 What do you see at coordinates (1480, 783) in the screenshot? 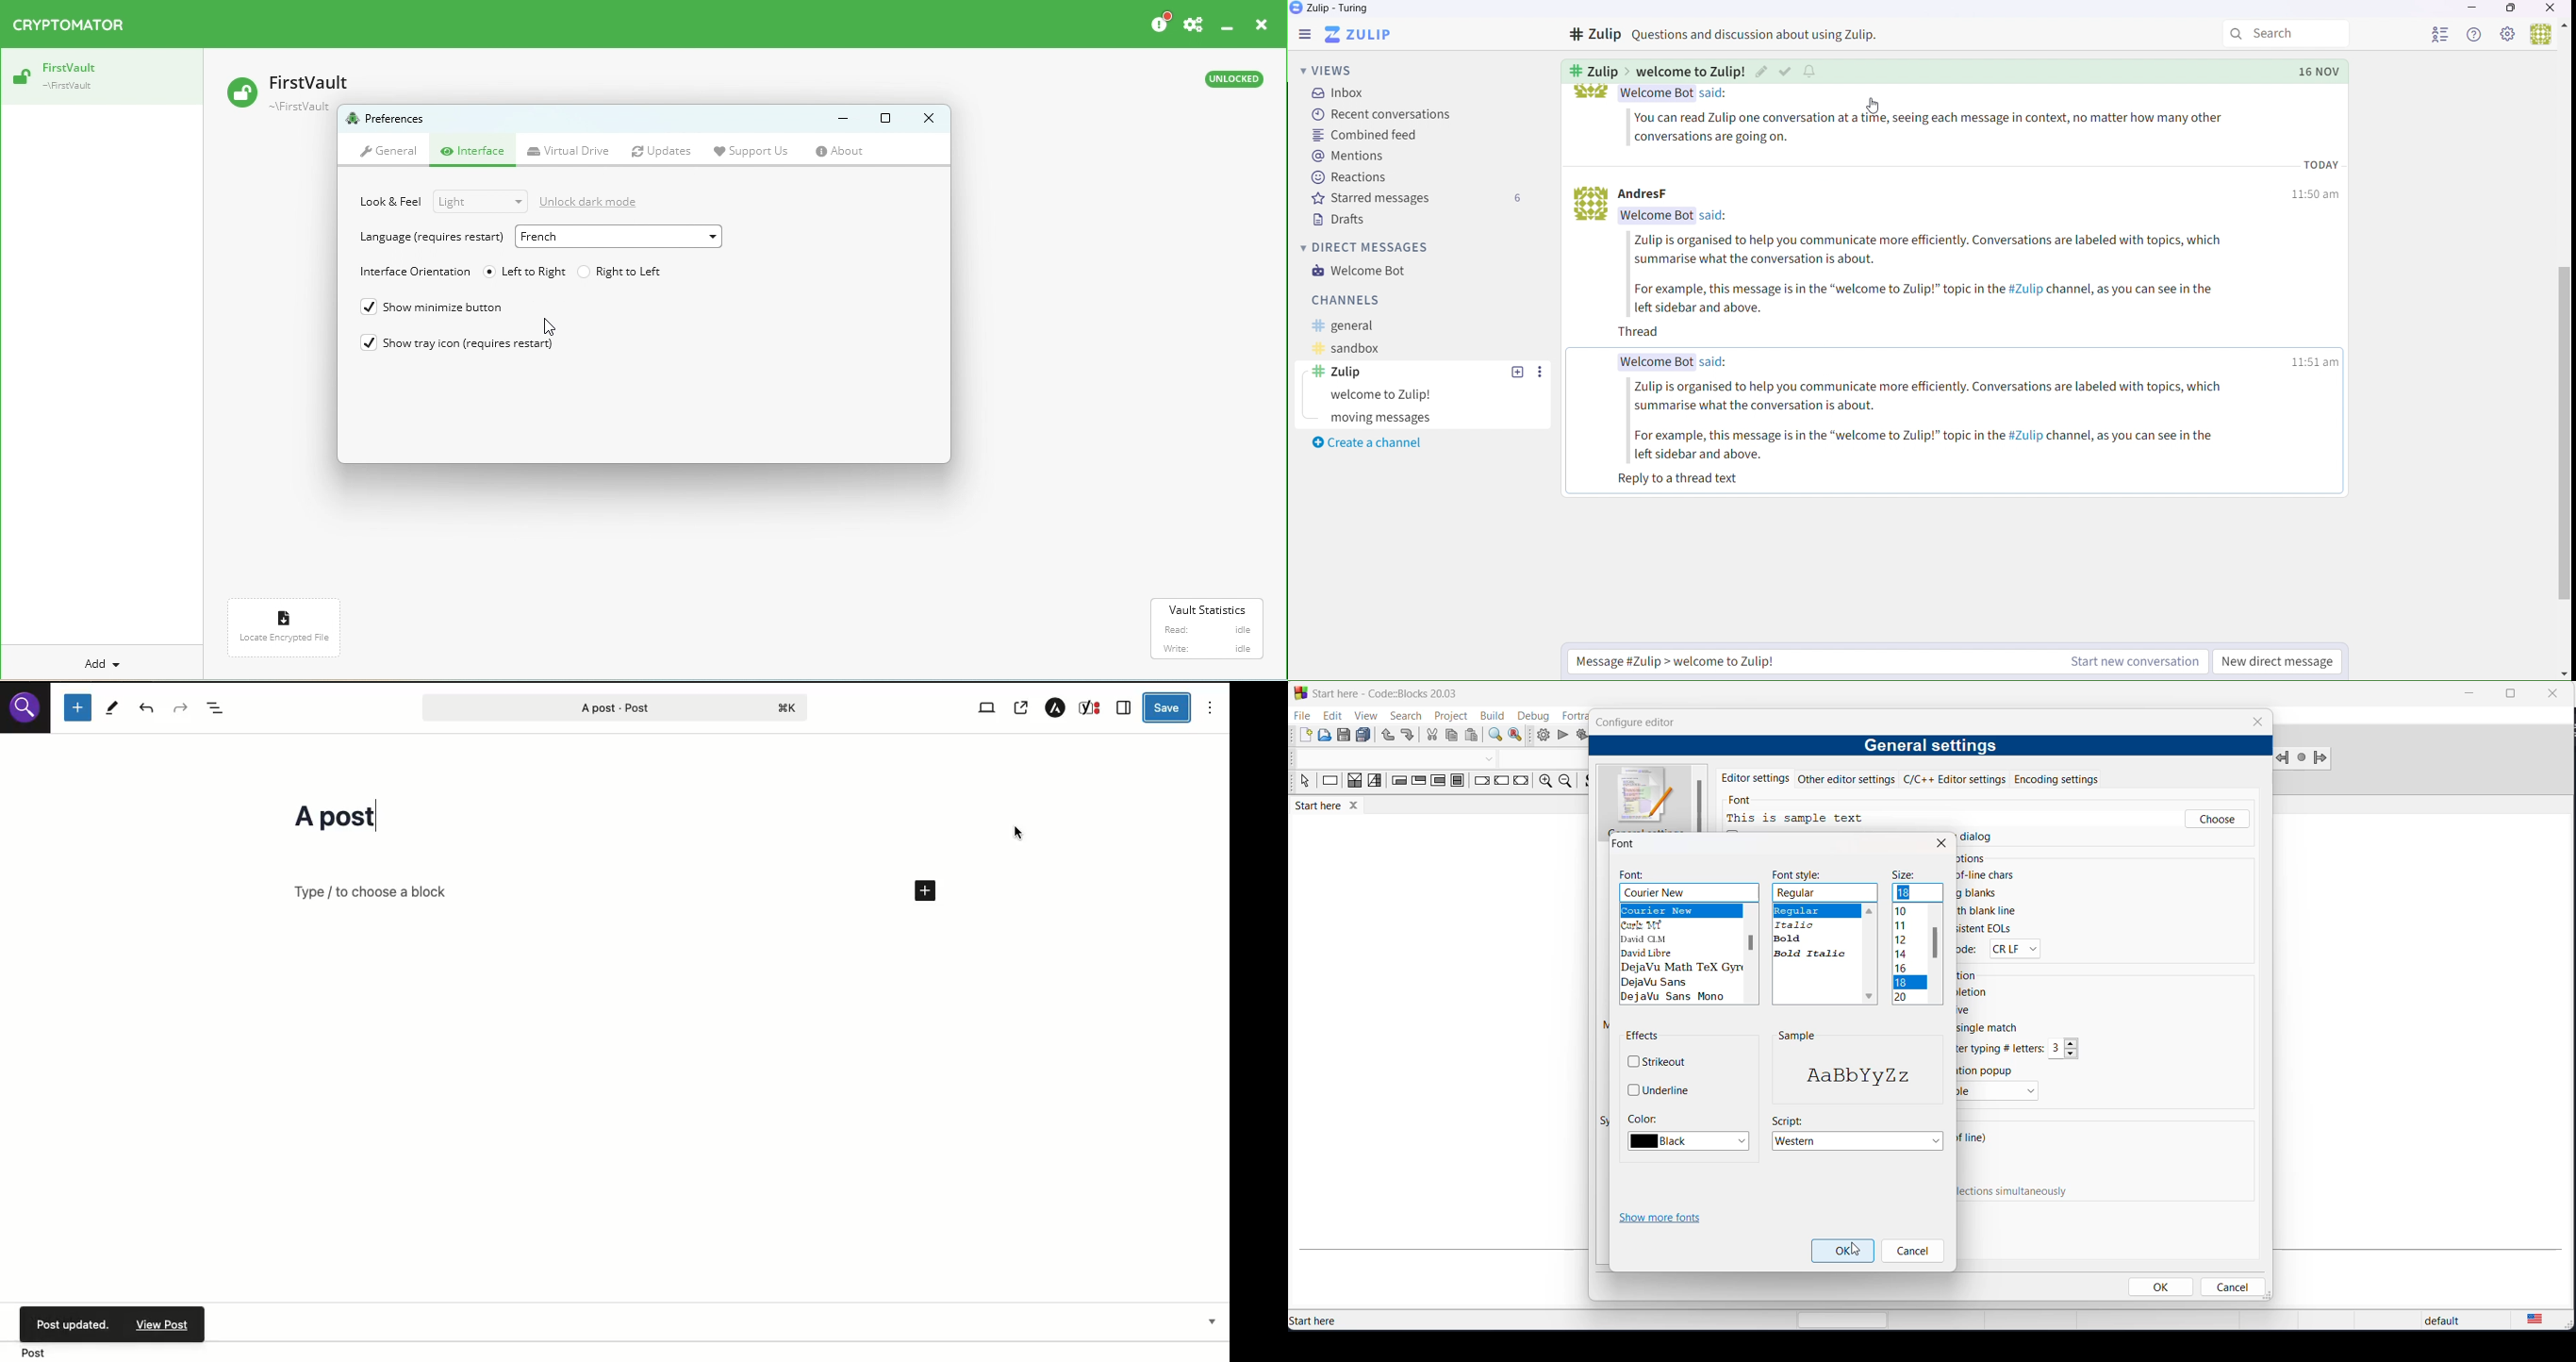
I see `break instruction` at bounding box center [1480, 783].